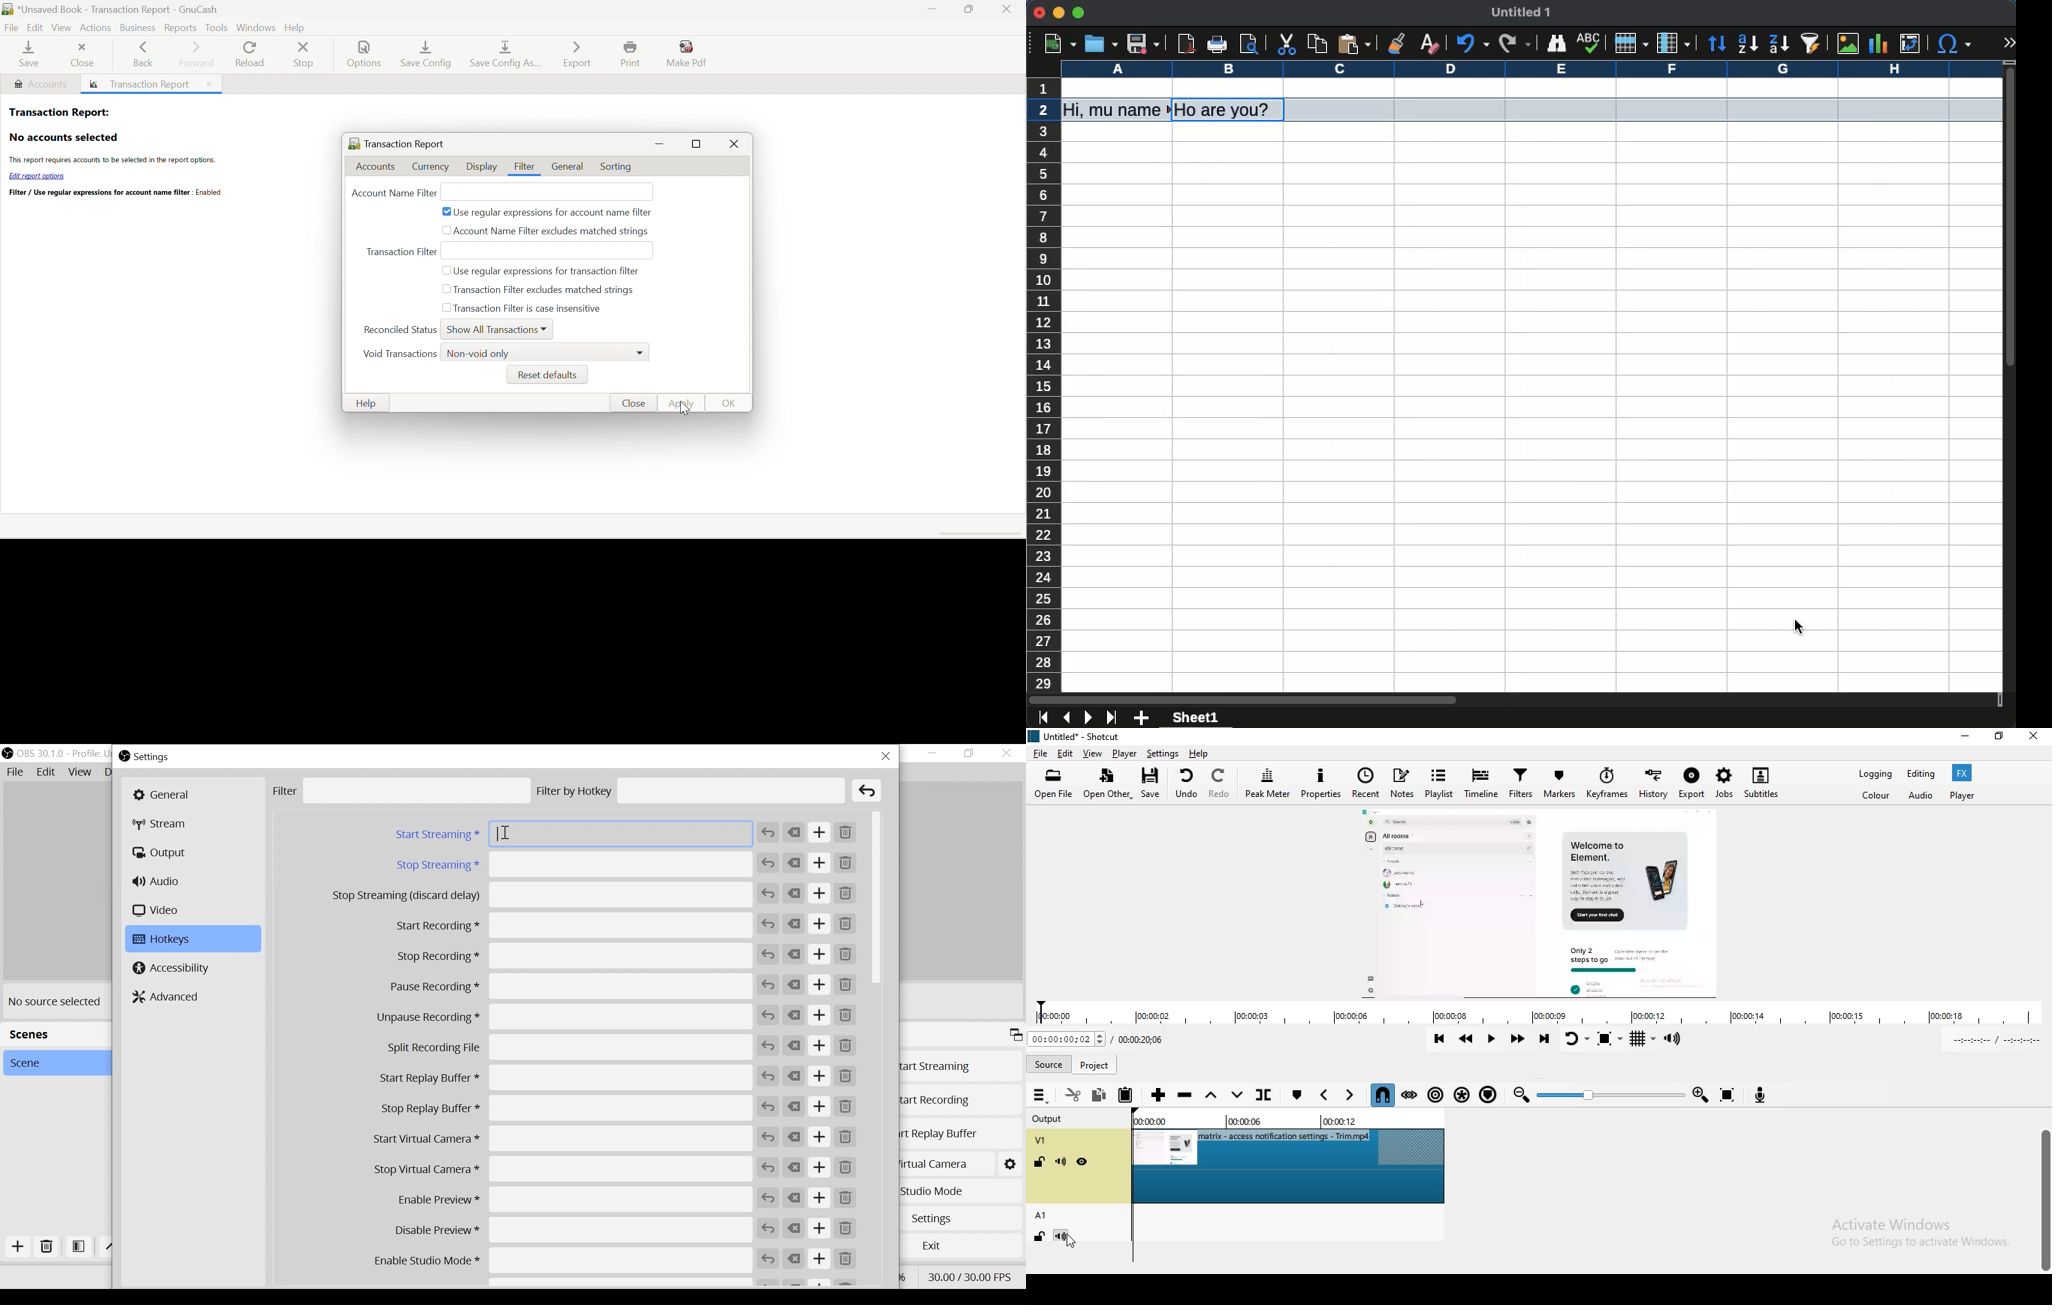  Describe the element at coordinates (1218, 43) in the screenshot. I see `print` at that location.